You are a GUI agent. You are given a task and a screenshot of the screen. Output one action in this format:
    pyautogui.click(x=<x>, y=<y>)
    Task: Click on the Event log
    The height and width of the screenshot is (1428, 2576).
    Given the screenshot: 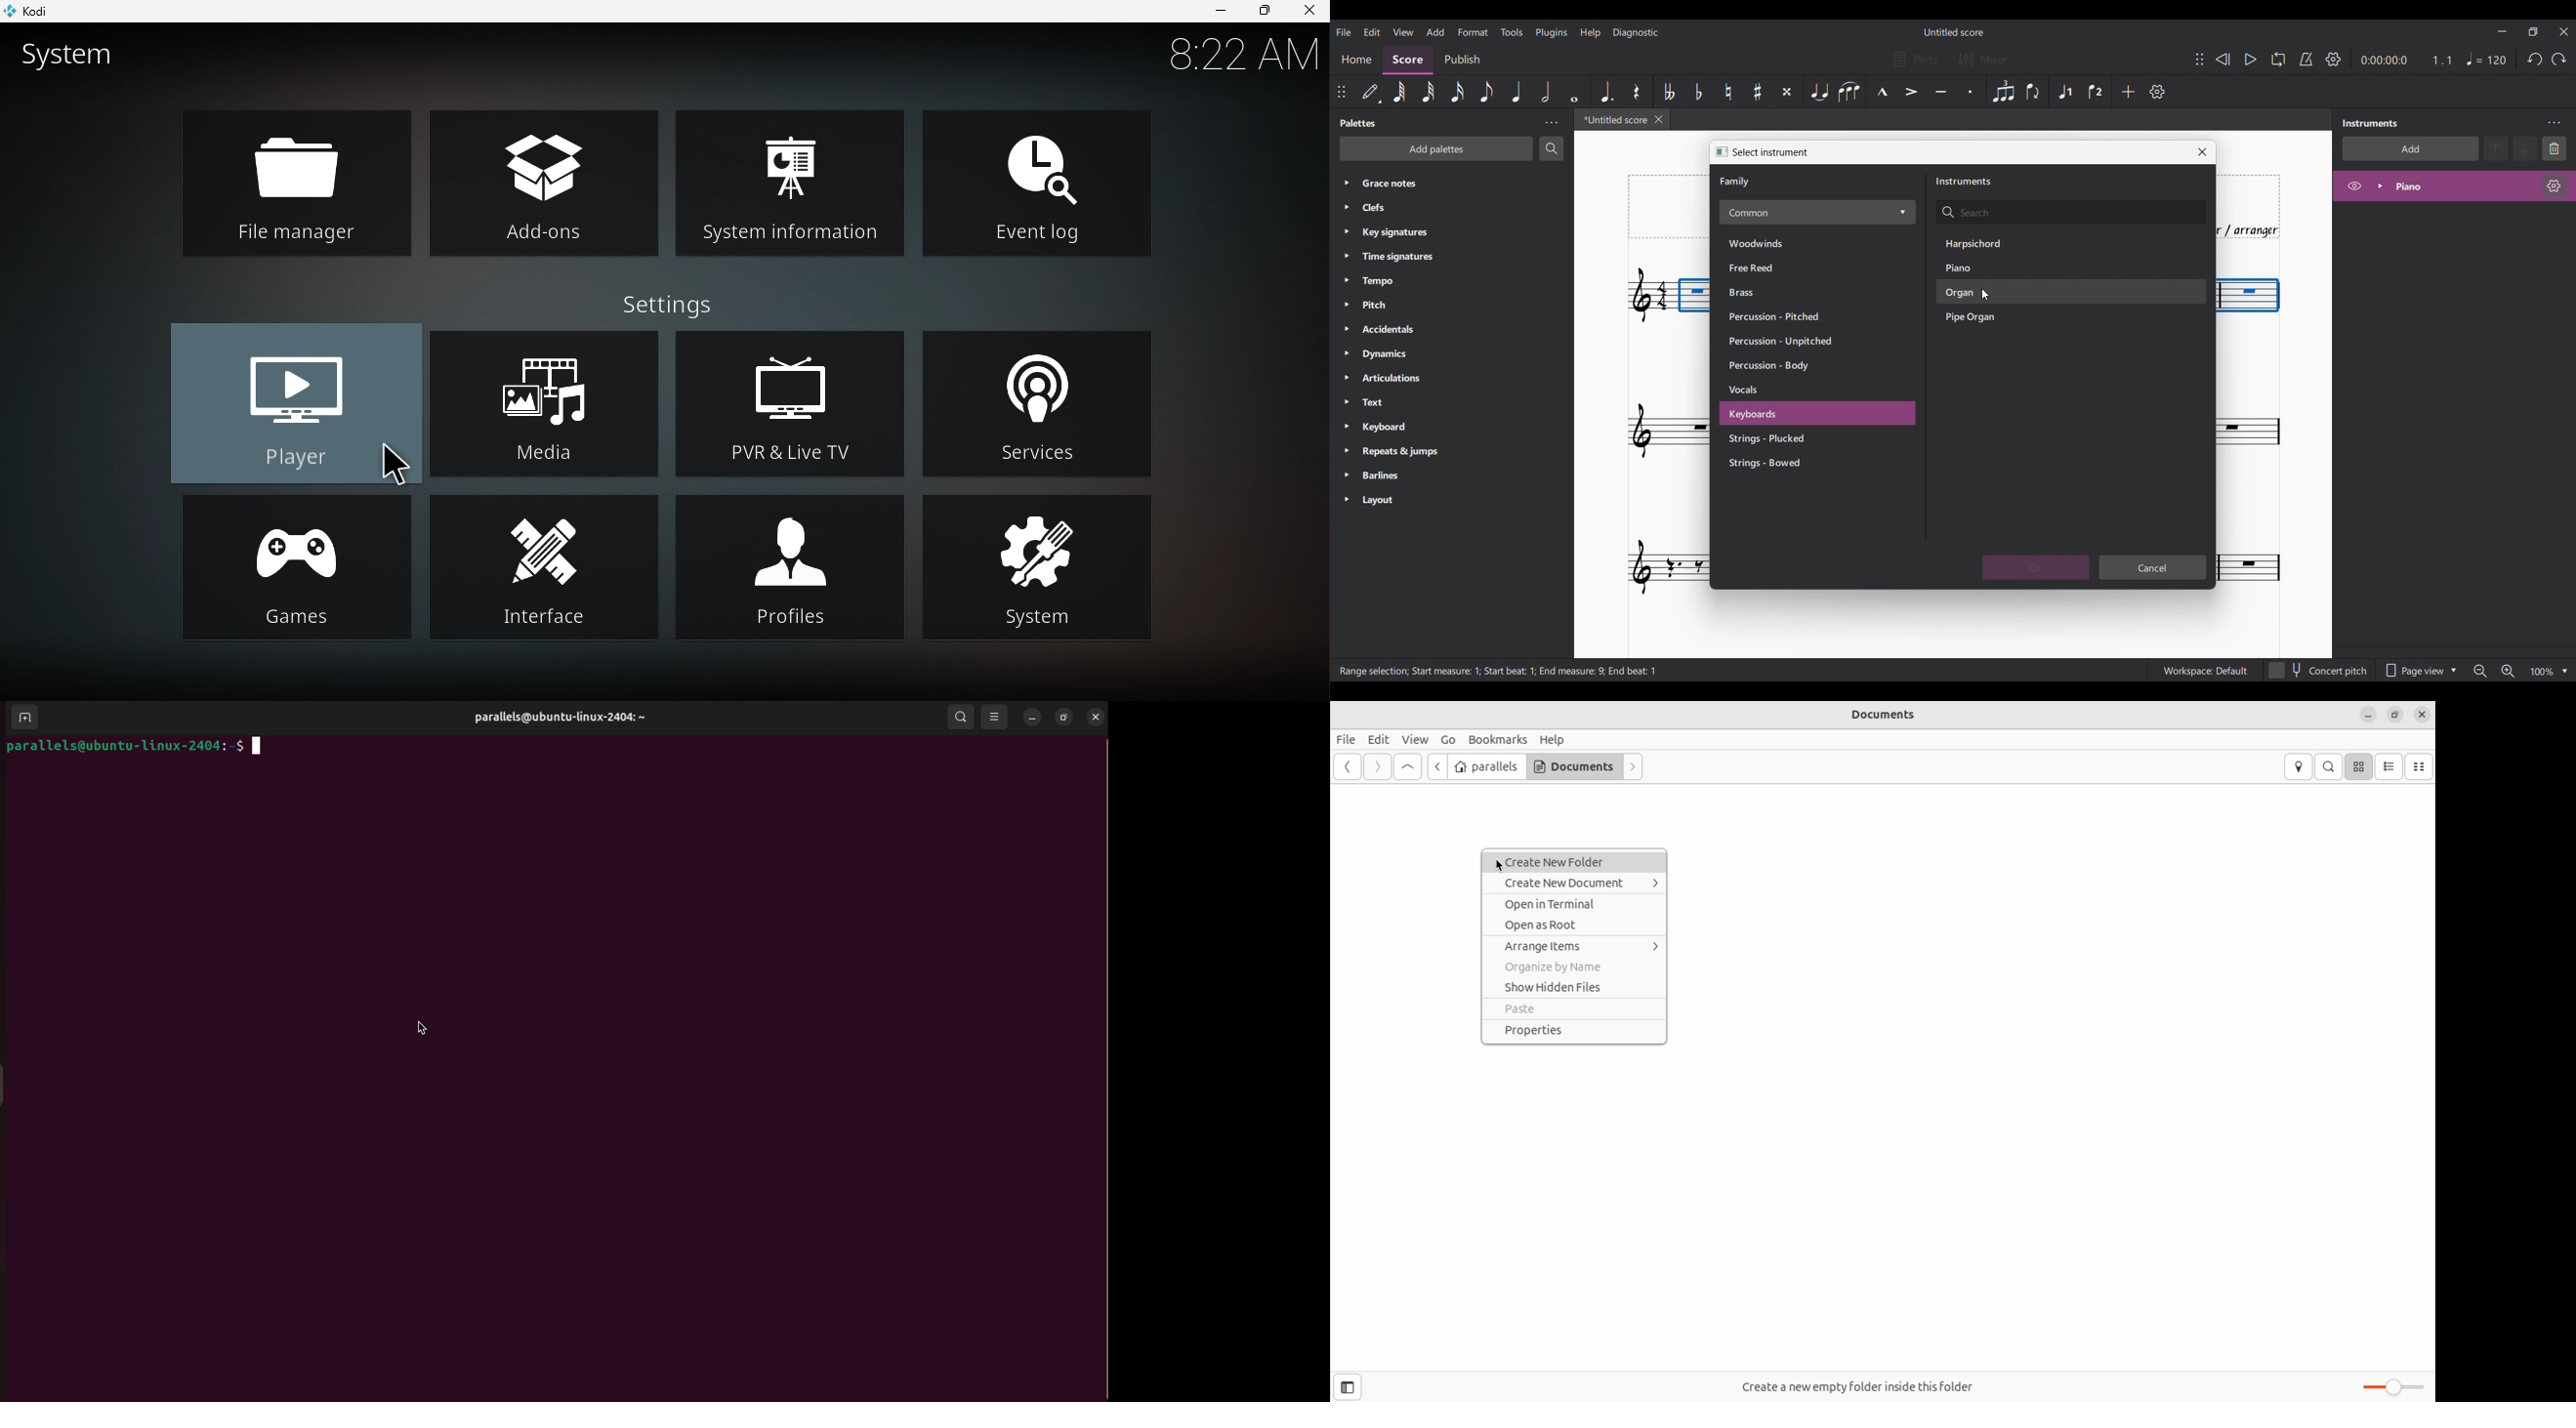 What is the action you would take?
    pyautogui.click(x=1037, y=180)
    